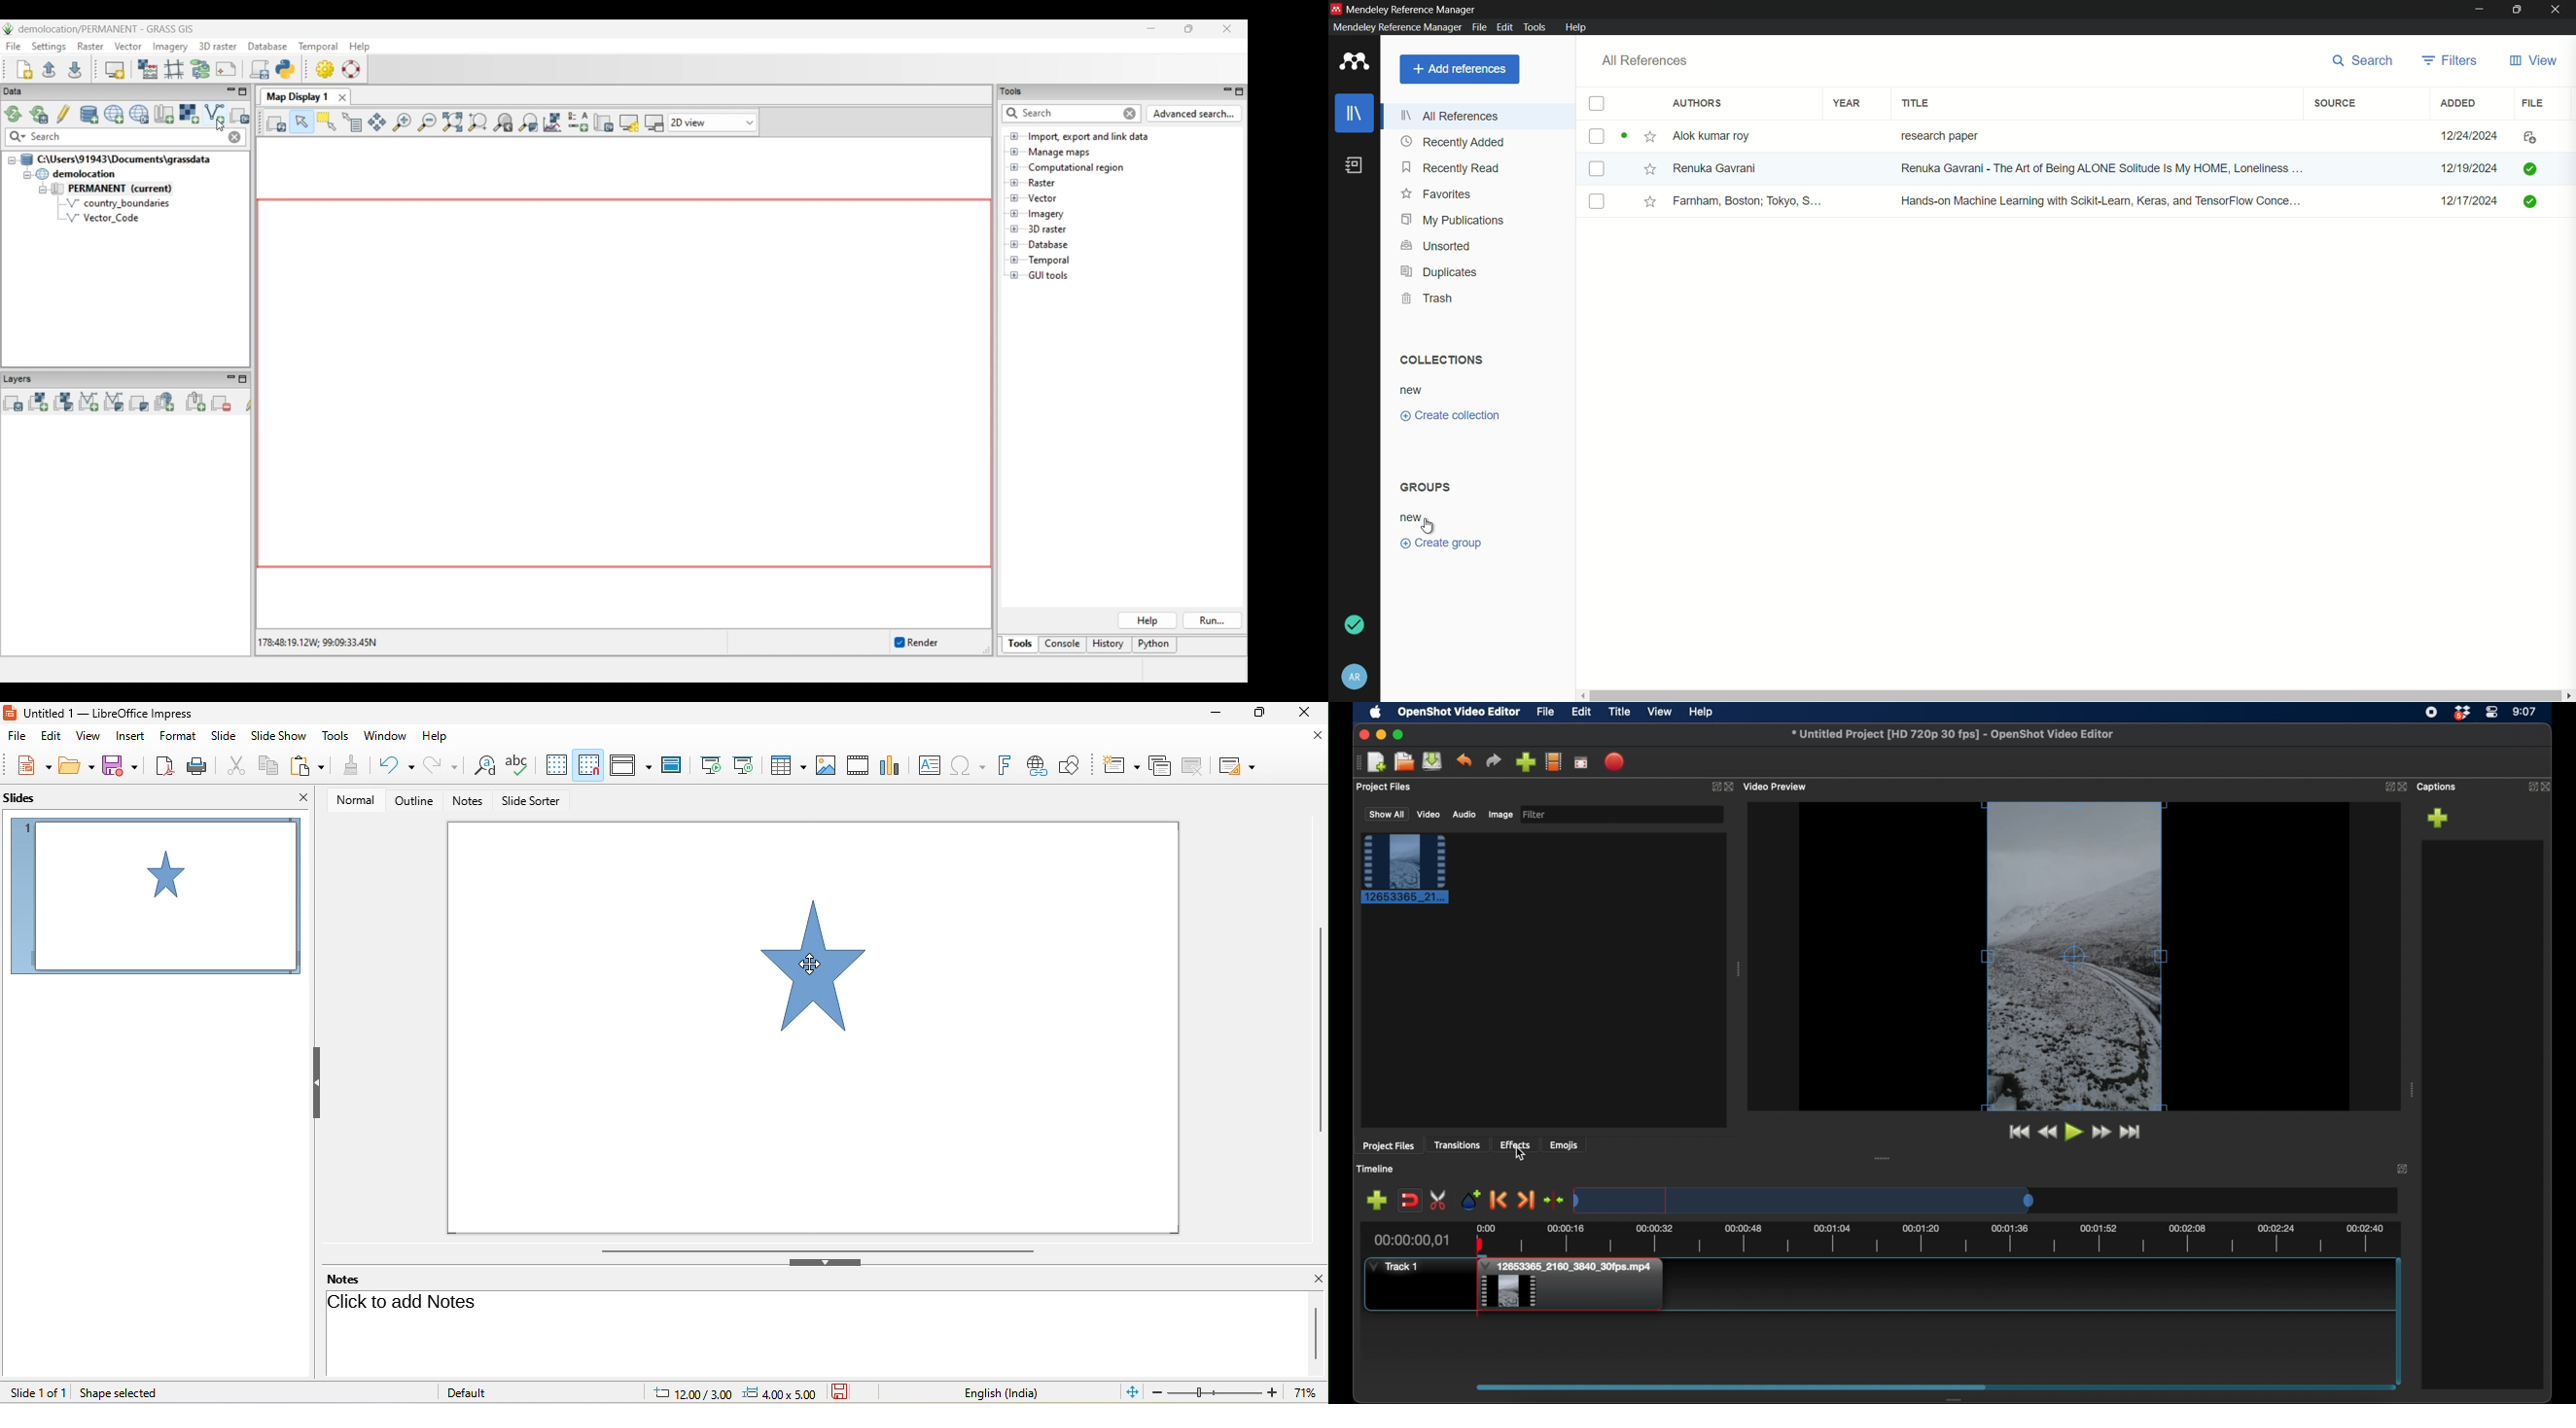 This screenshot has height=1428, width=2576. What do you see at coordinates (2472, 205) in the screenshot?
I see `Date` at bounding box center [2472, 205].